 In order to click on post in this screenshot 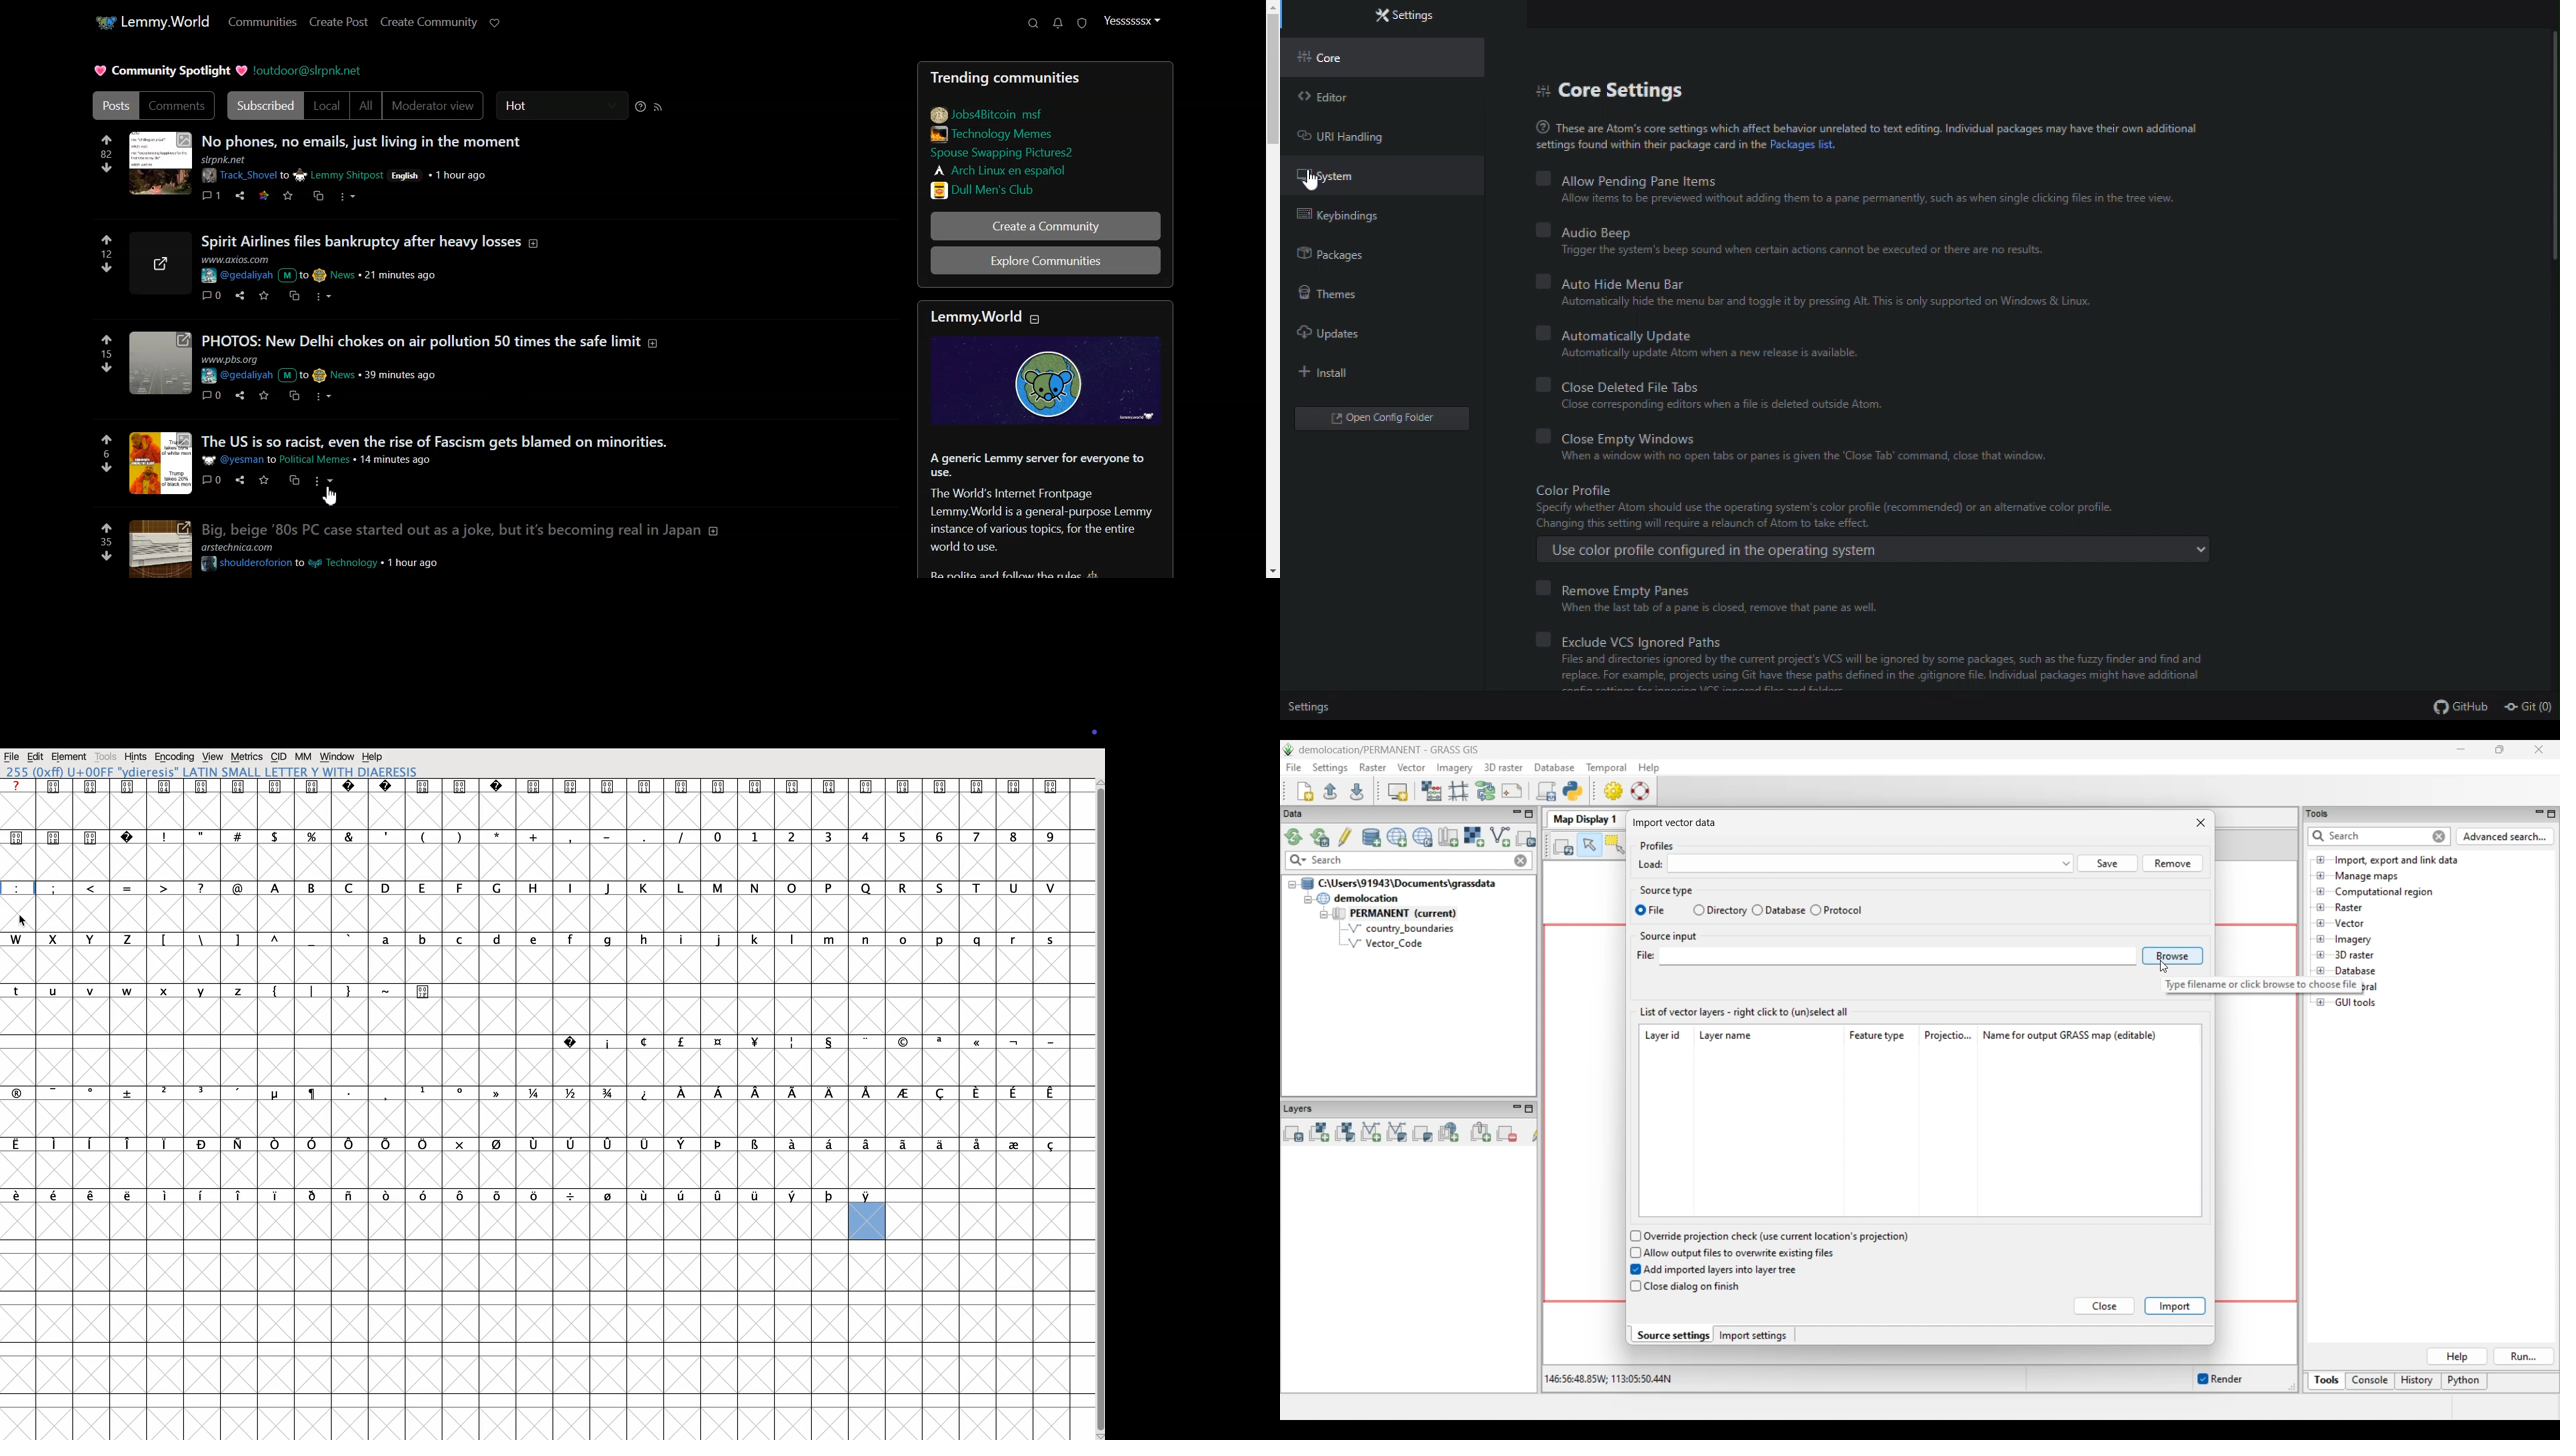, I will do `click(468, 529)`.